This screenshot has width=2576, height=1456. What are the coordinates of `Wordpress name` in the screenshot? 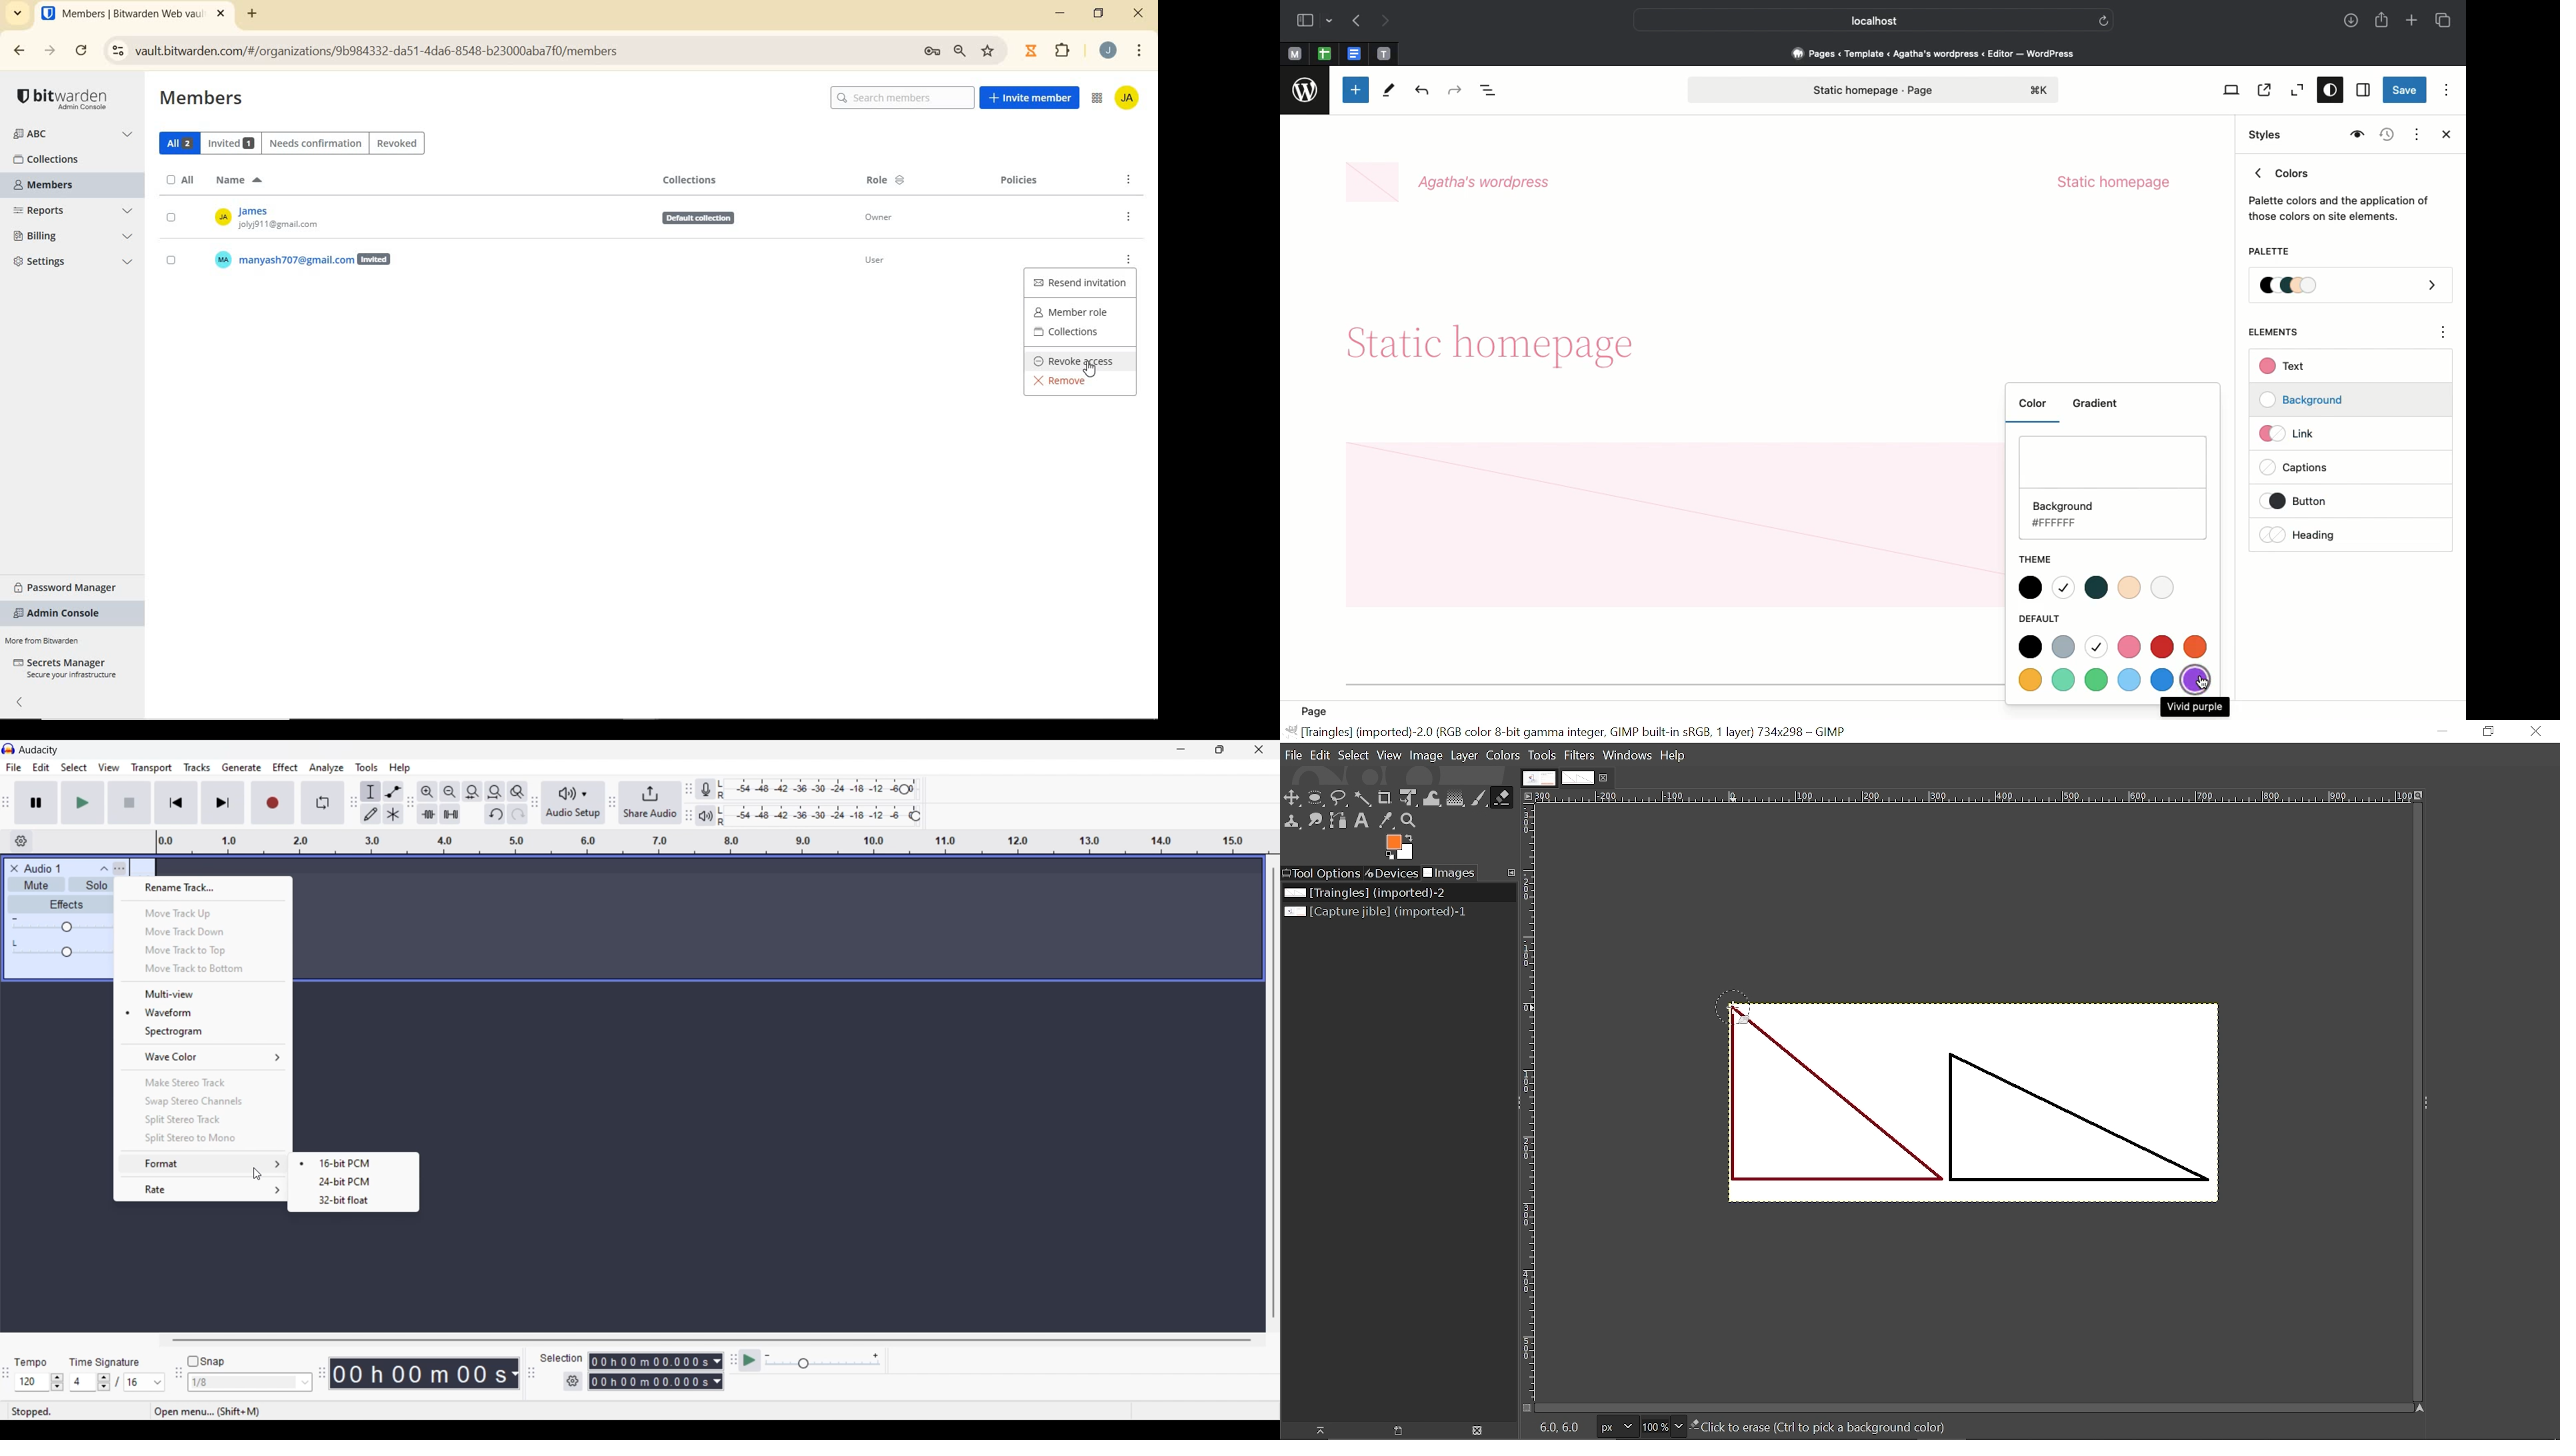 It's located at (1451, 183).